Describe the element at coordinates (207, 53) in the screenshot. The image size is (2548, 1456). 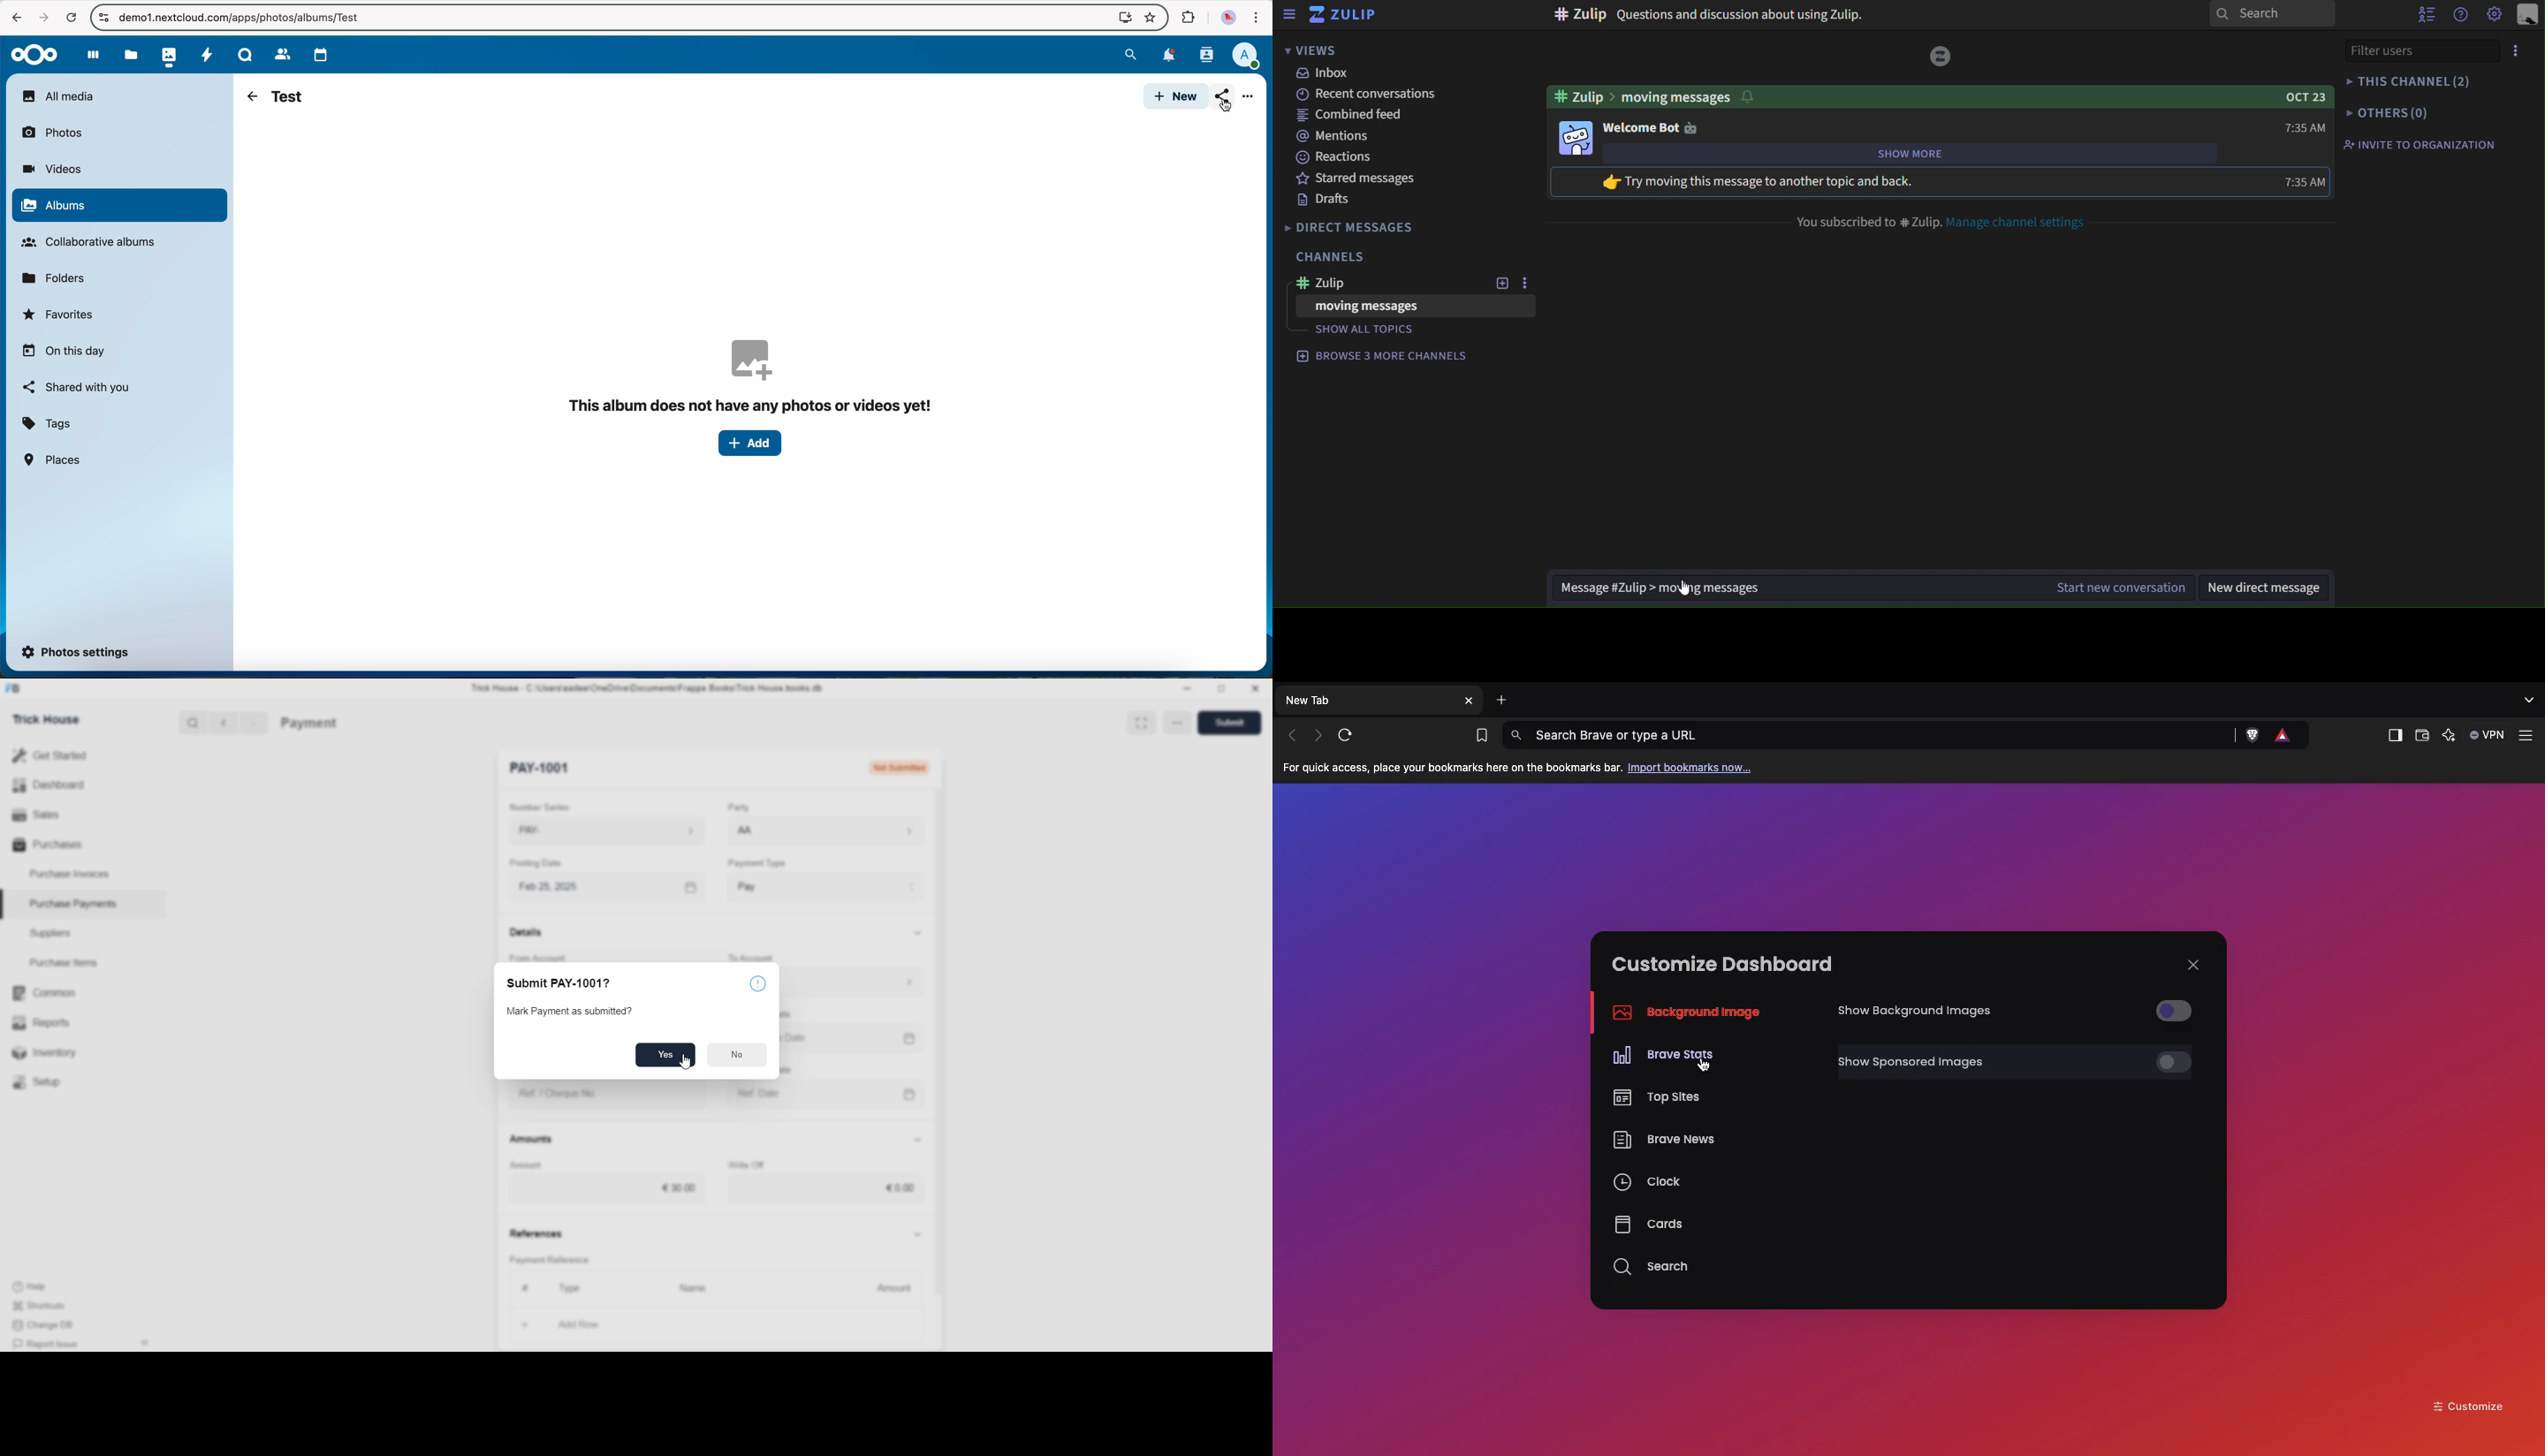
I see `activity` at that location.